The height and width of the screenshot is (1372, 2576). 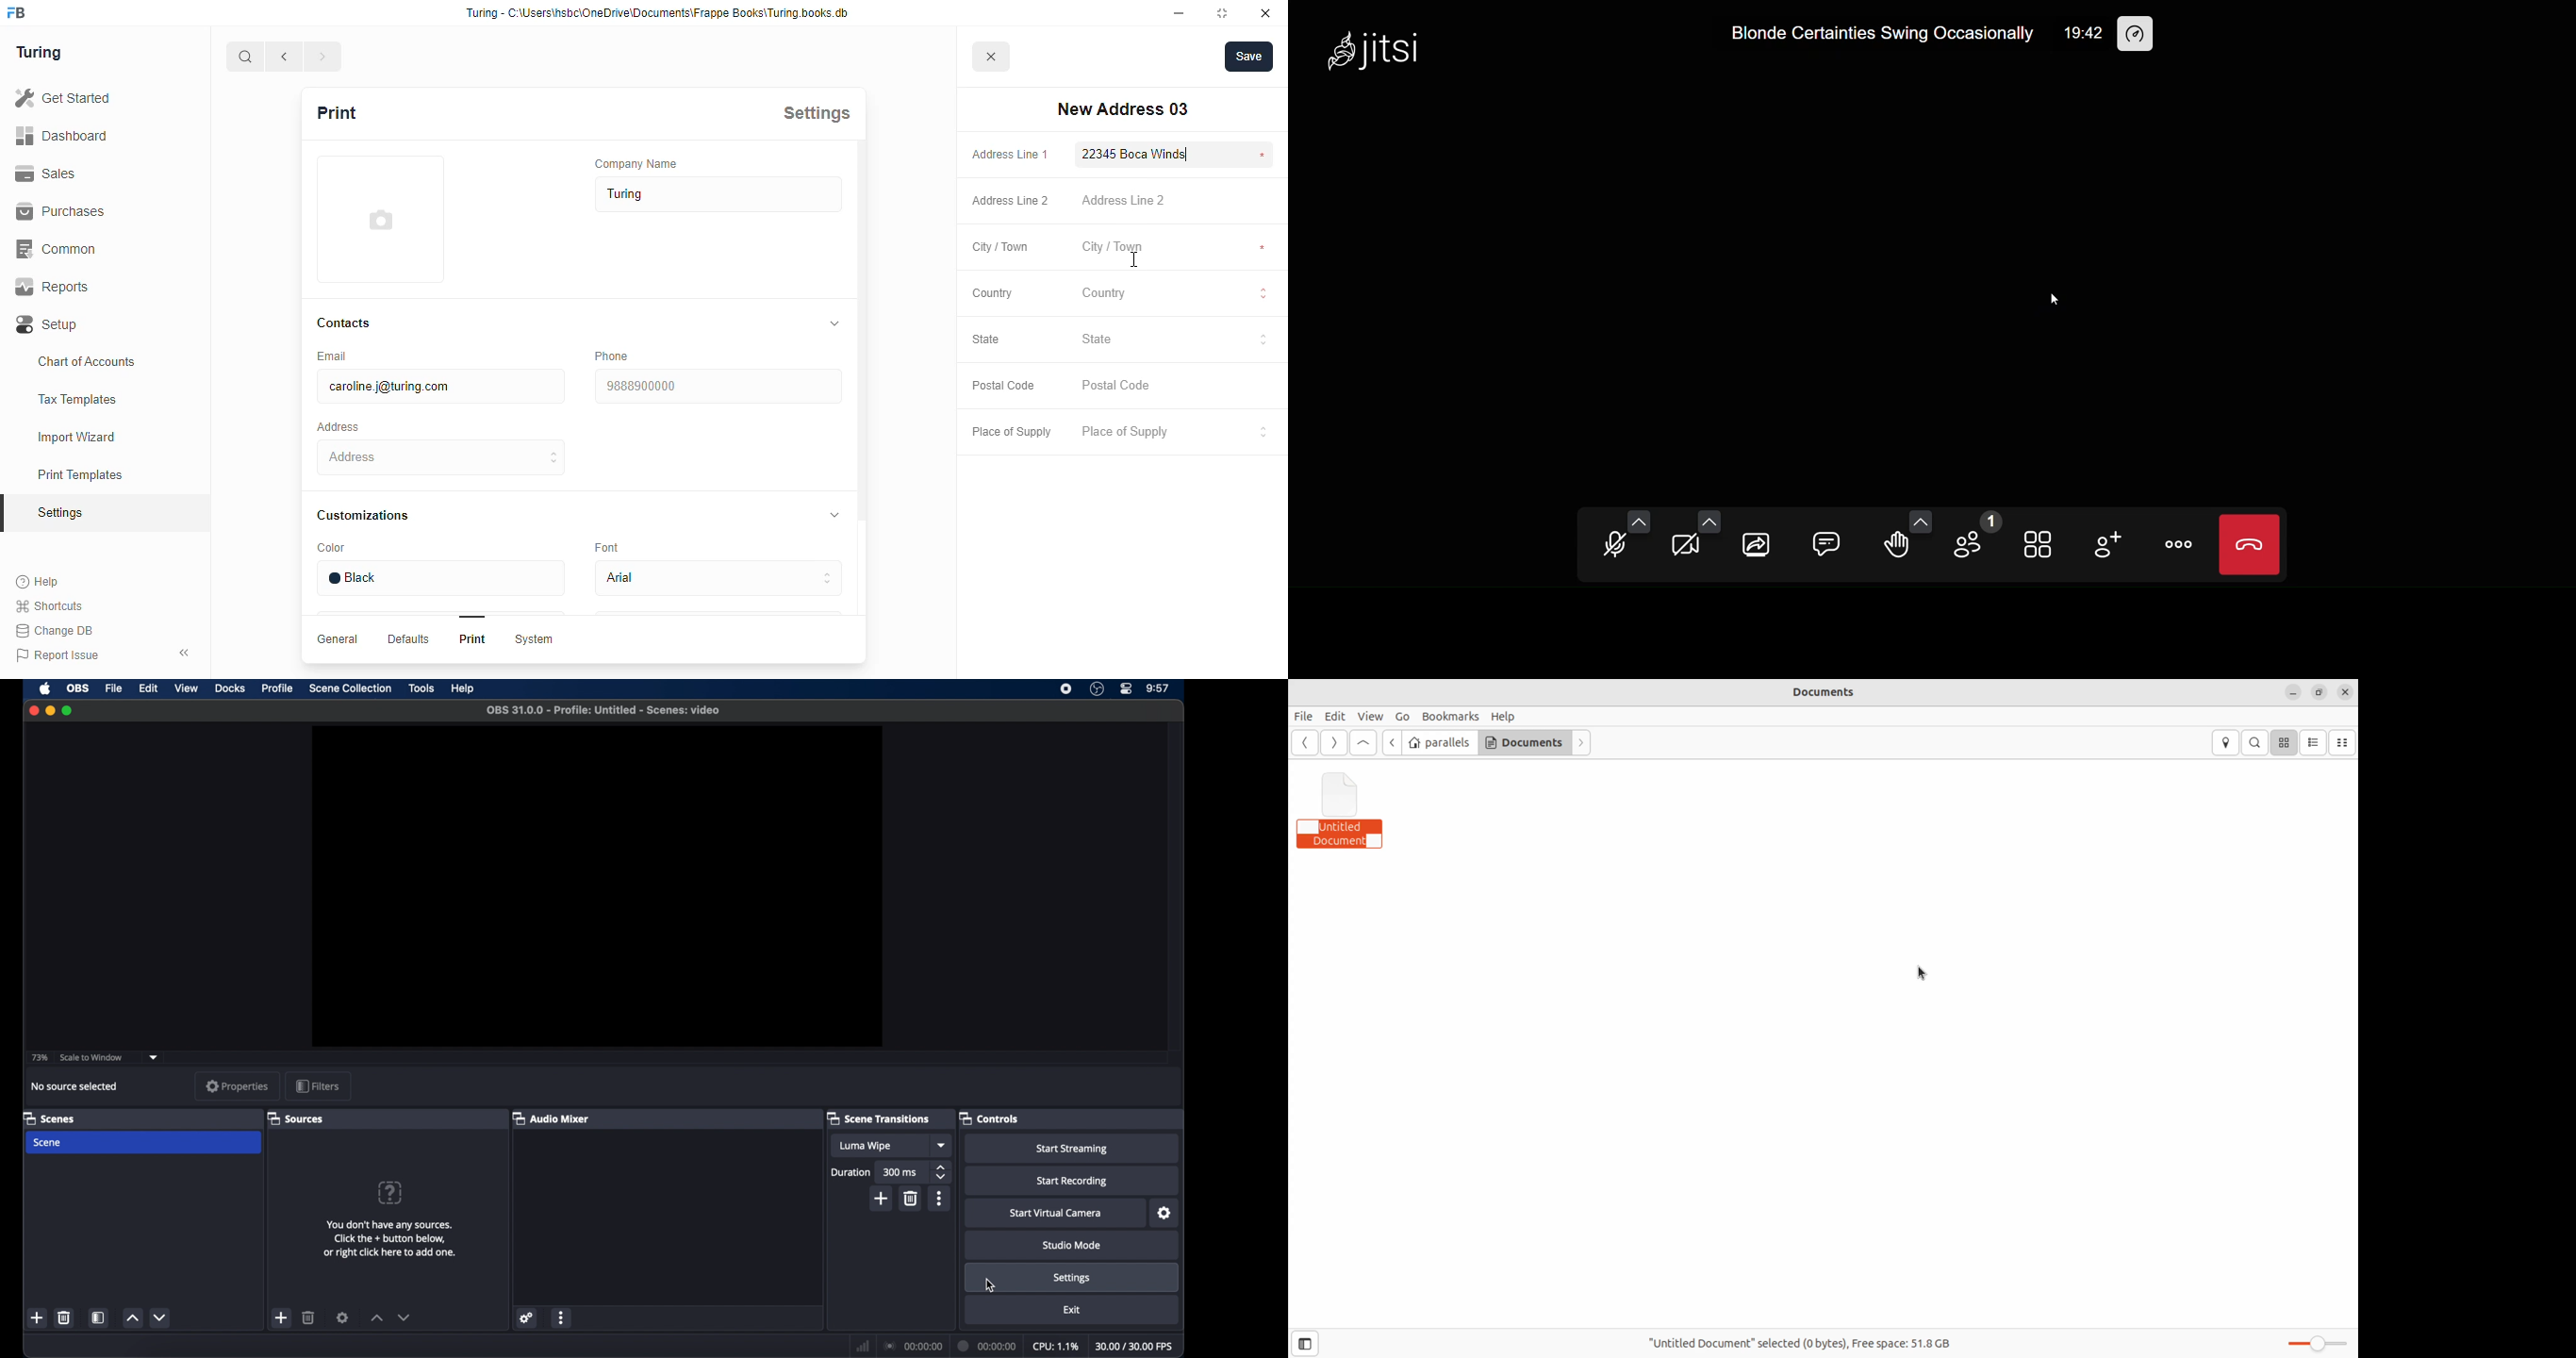 What do you see at coordinates (2178, 545) in the screenshot?
I see `more` at bounding box center [2178, 545].